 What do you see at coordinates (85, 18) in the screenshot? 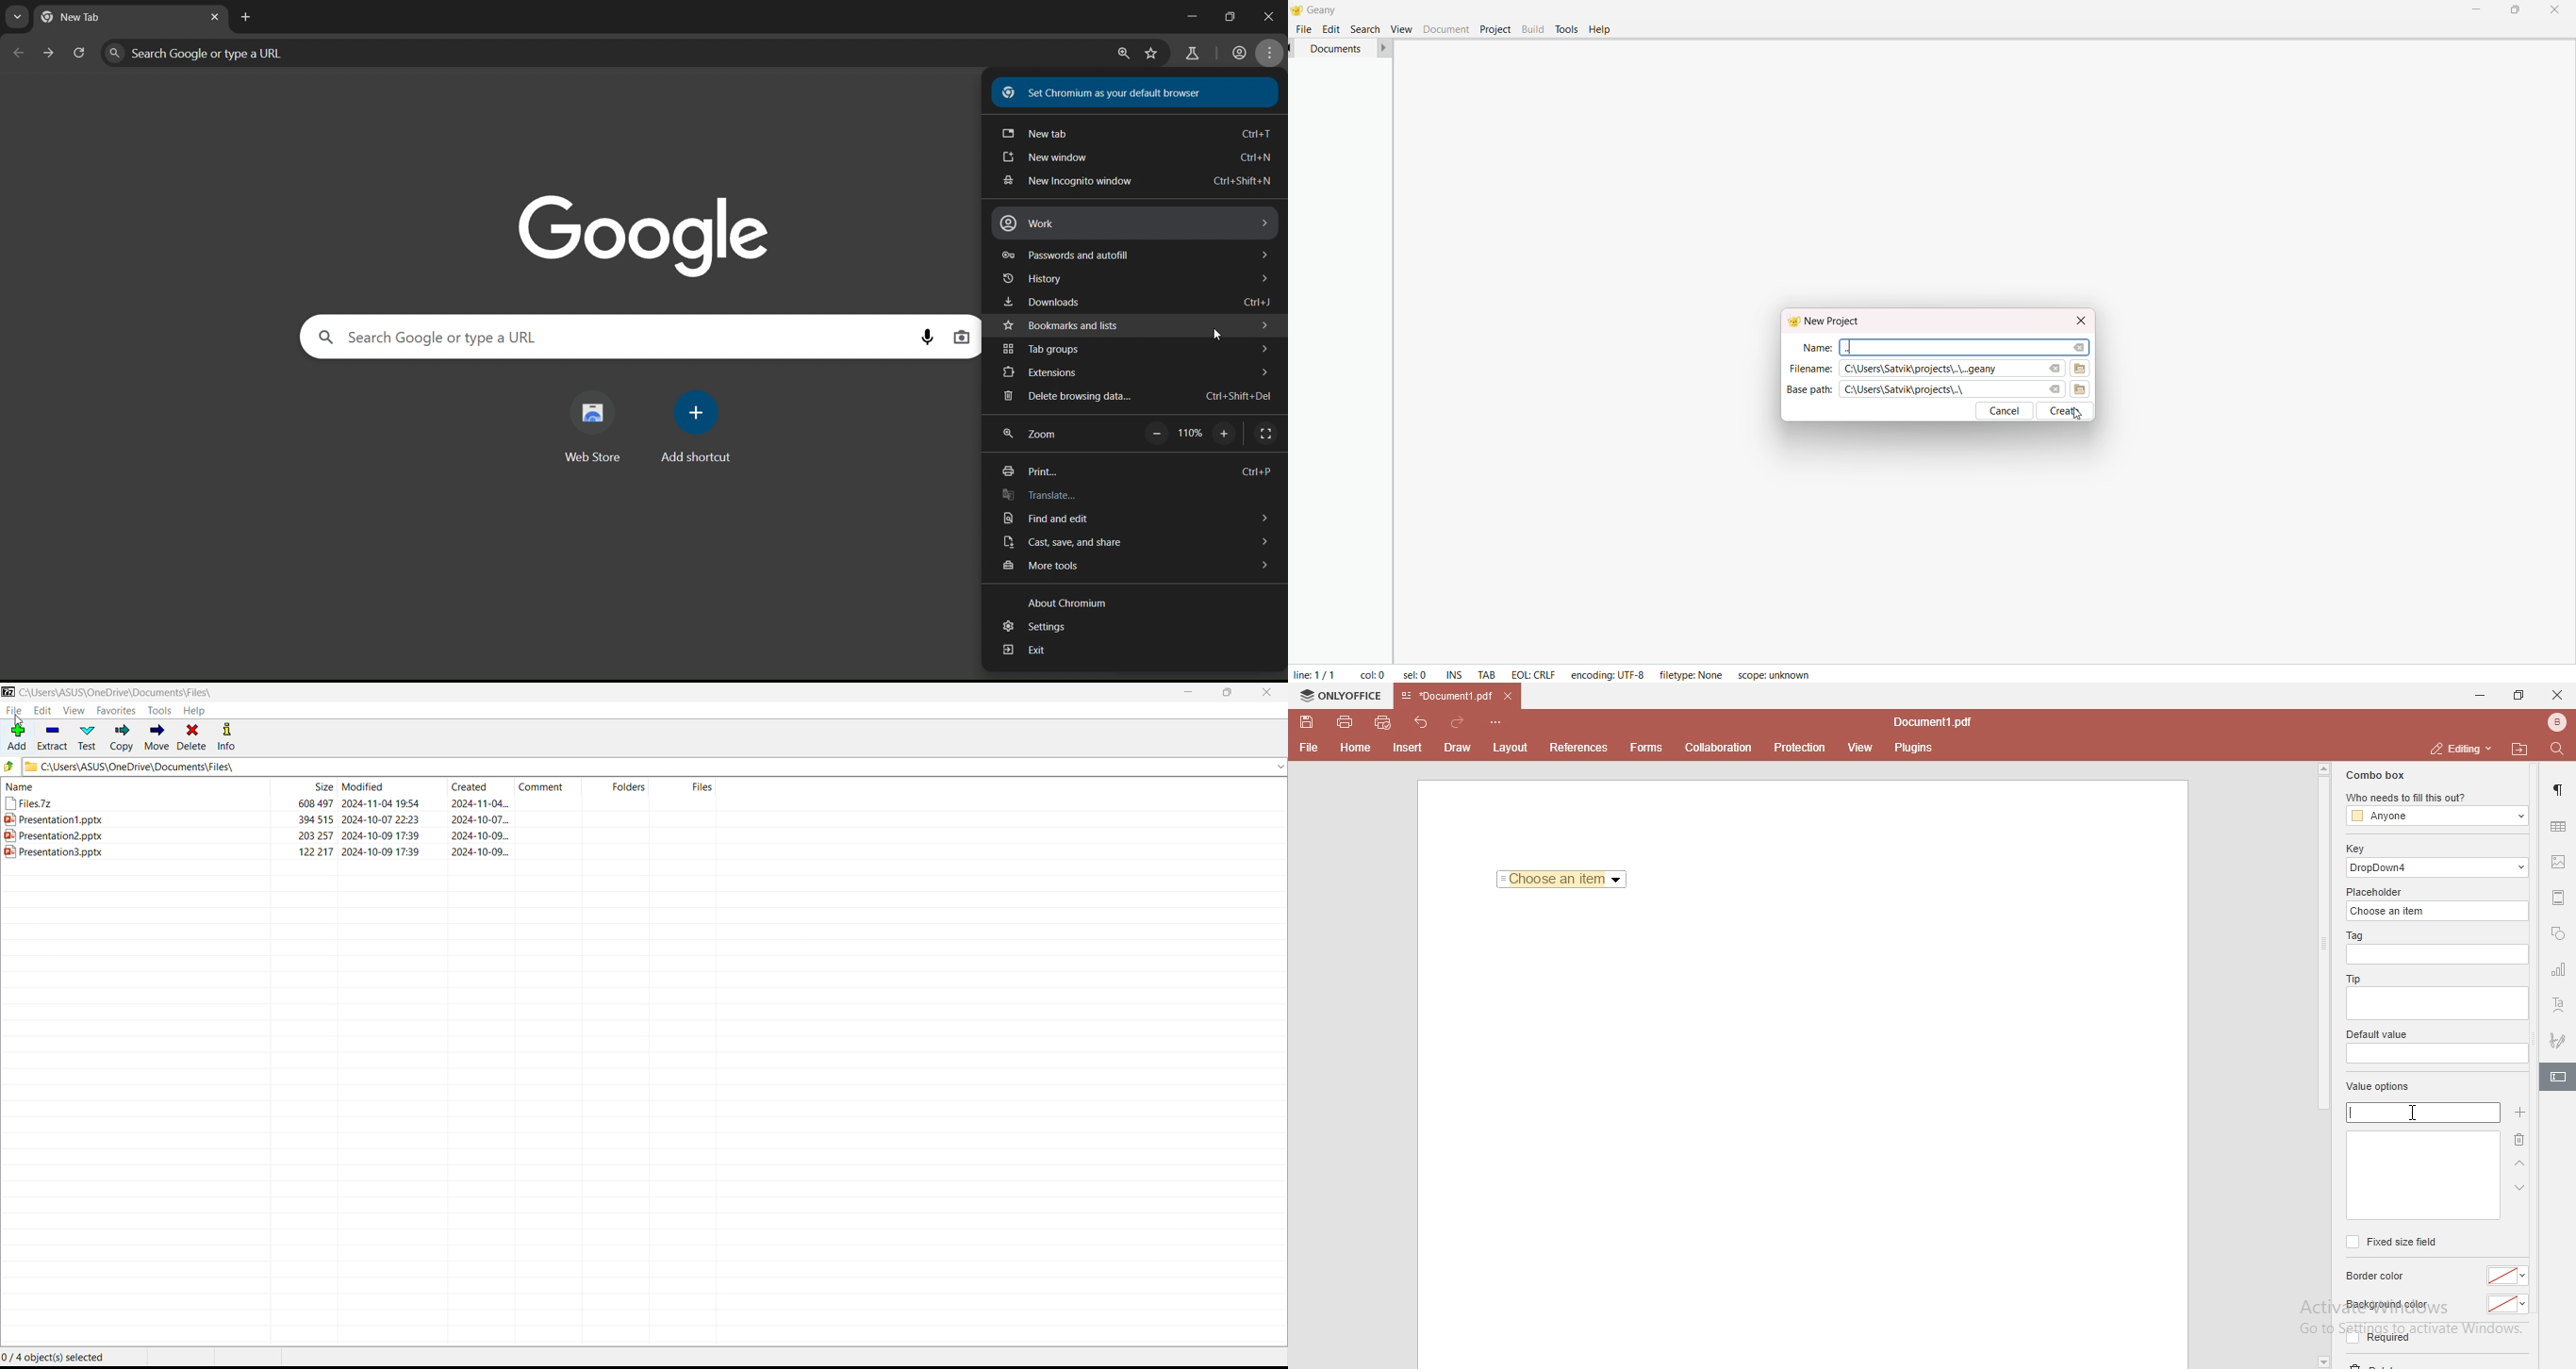
I see `current page` at bounding box center [85, 18].